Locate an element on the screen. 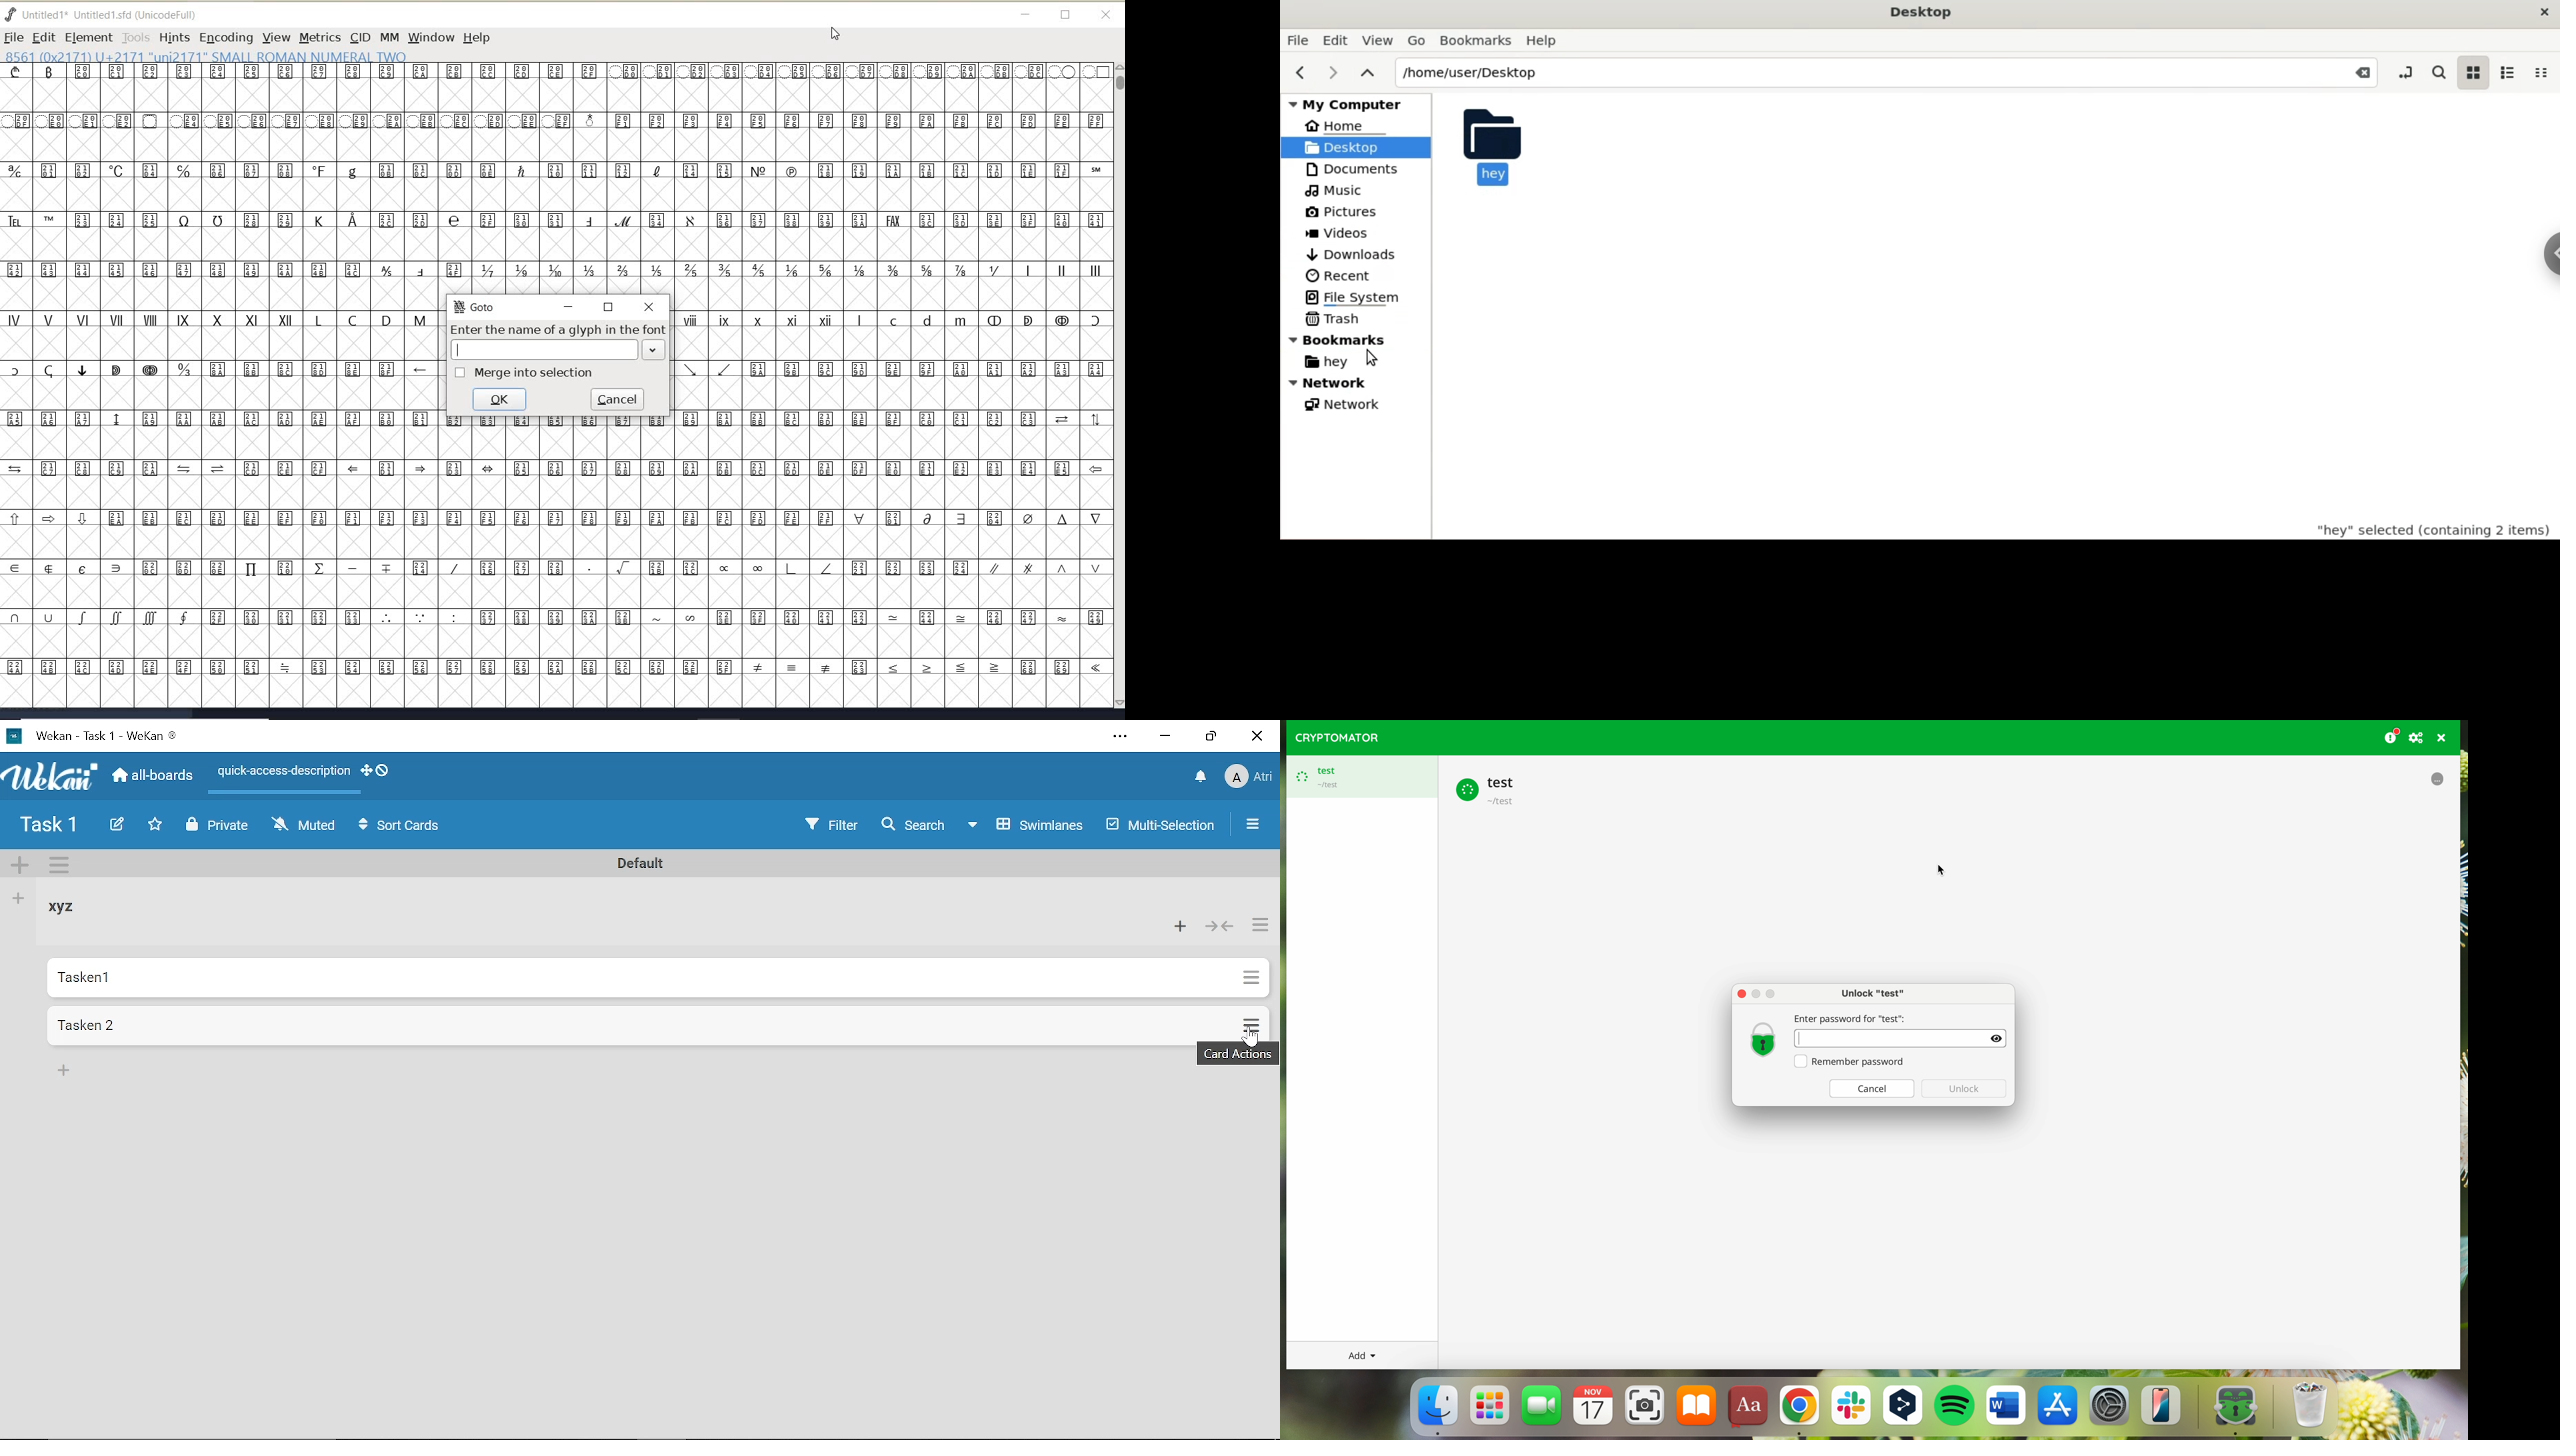  Multiselection is located at coordinates (1162, 829).